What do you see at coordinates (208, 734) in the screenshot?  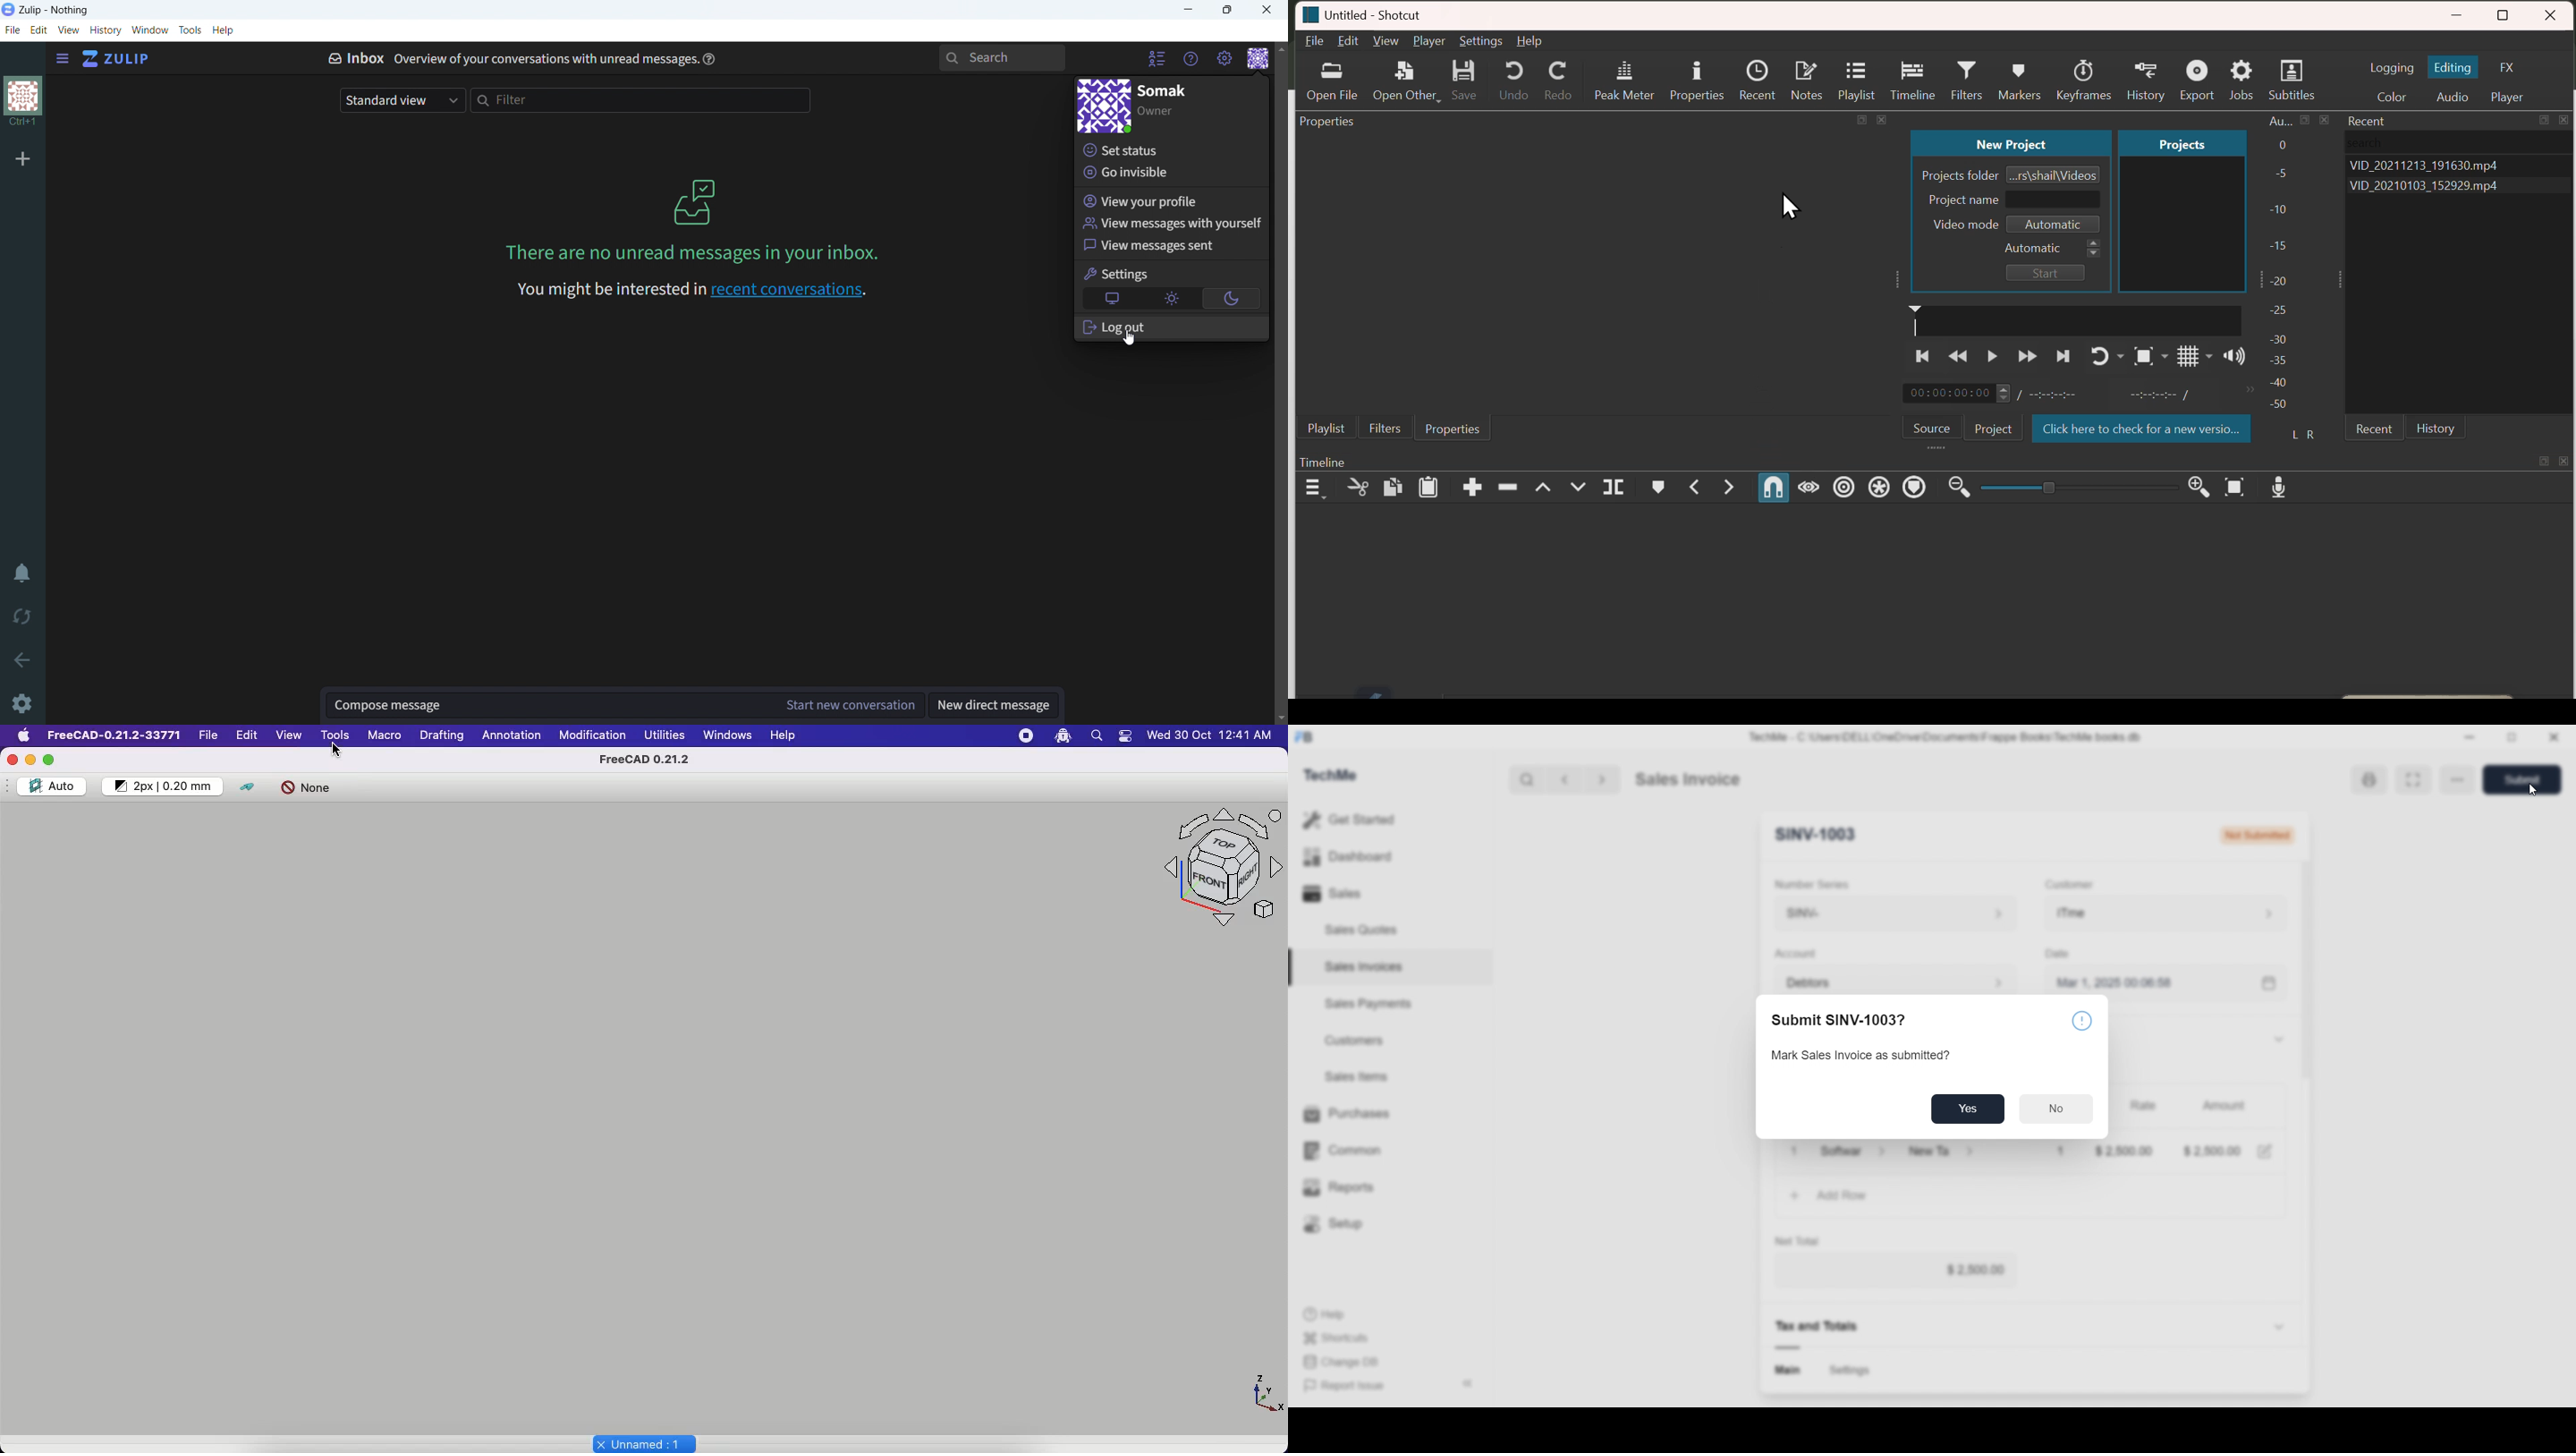 I see `File` at bounding box center [208, 734].